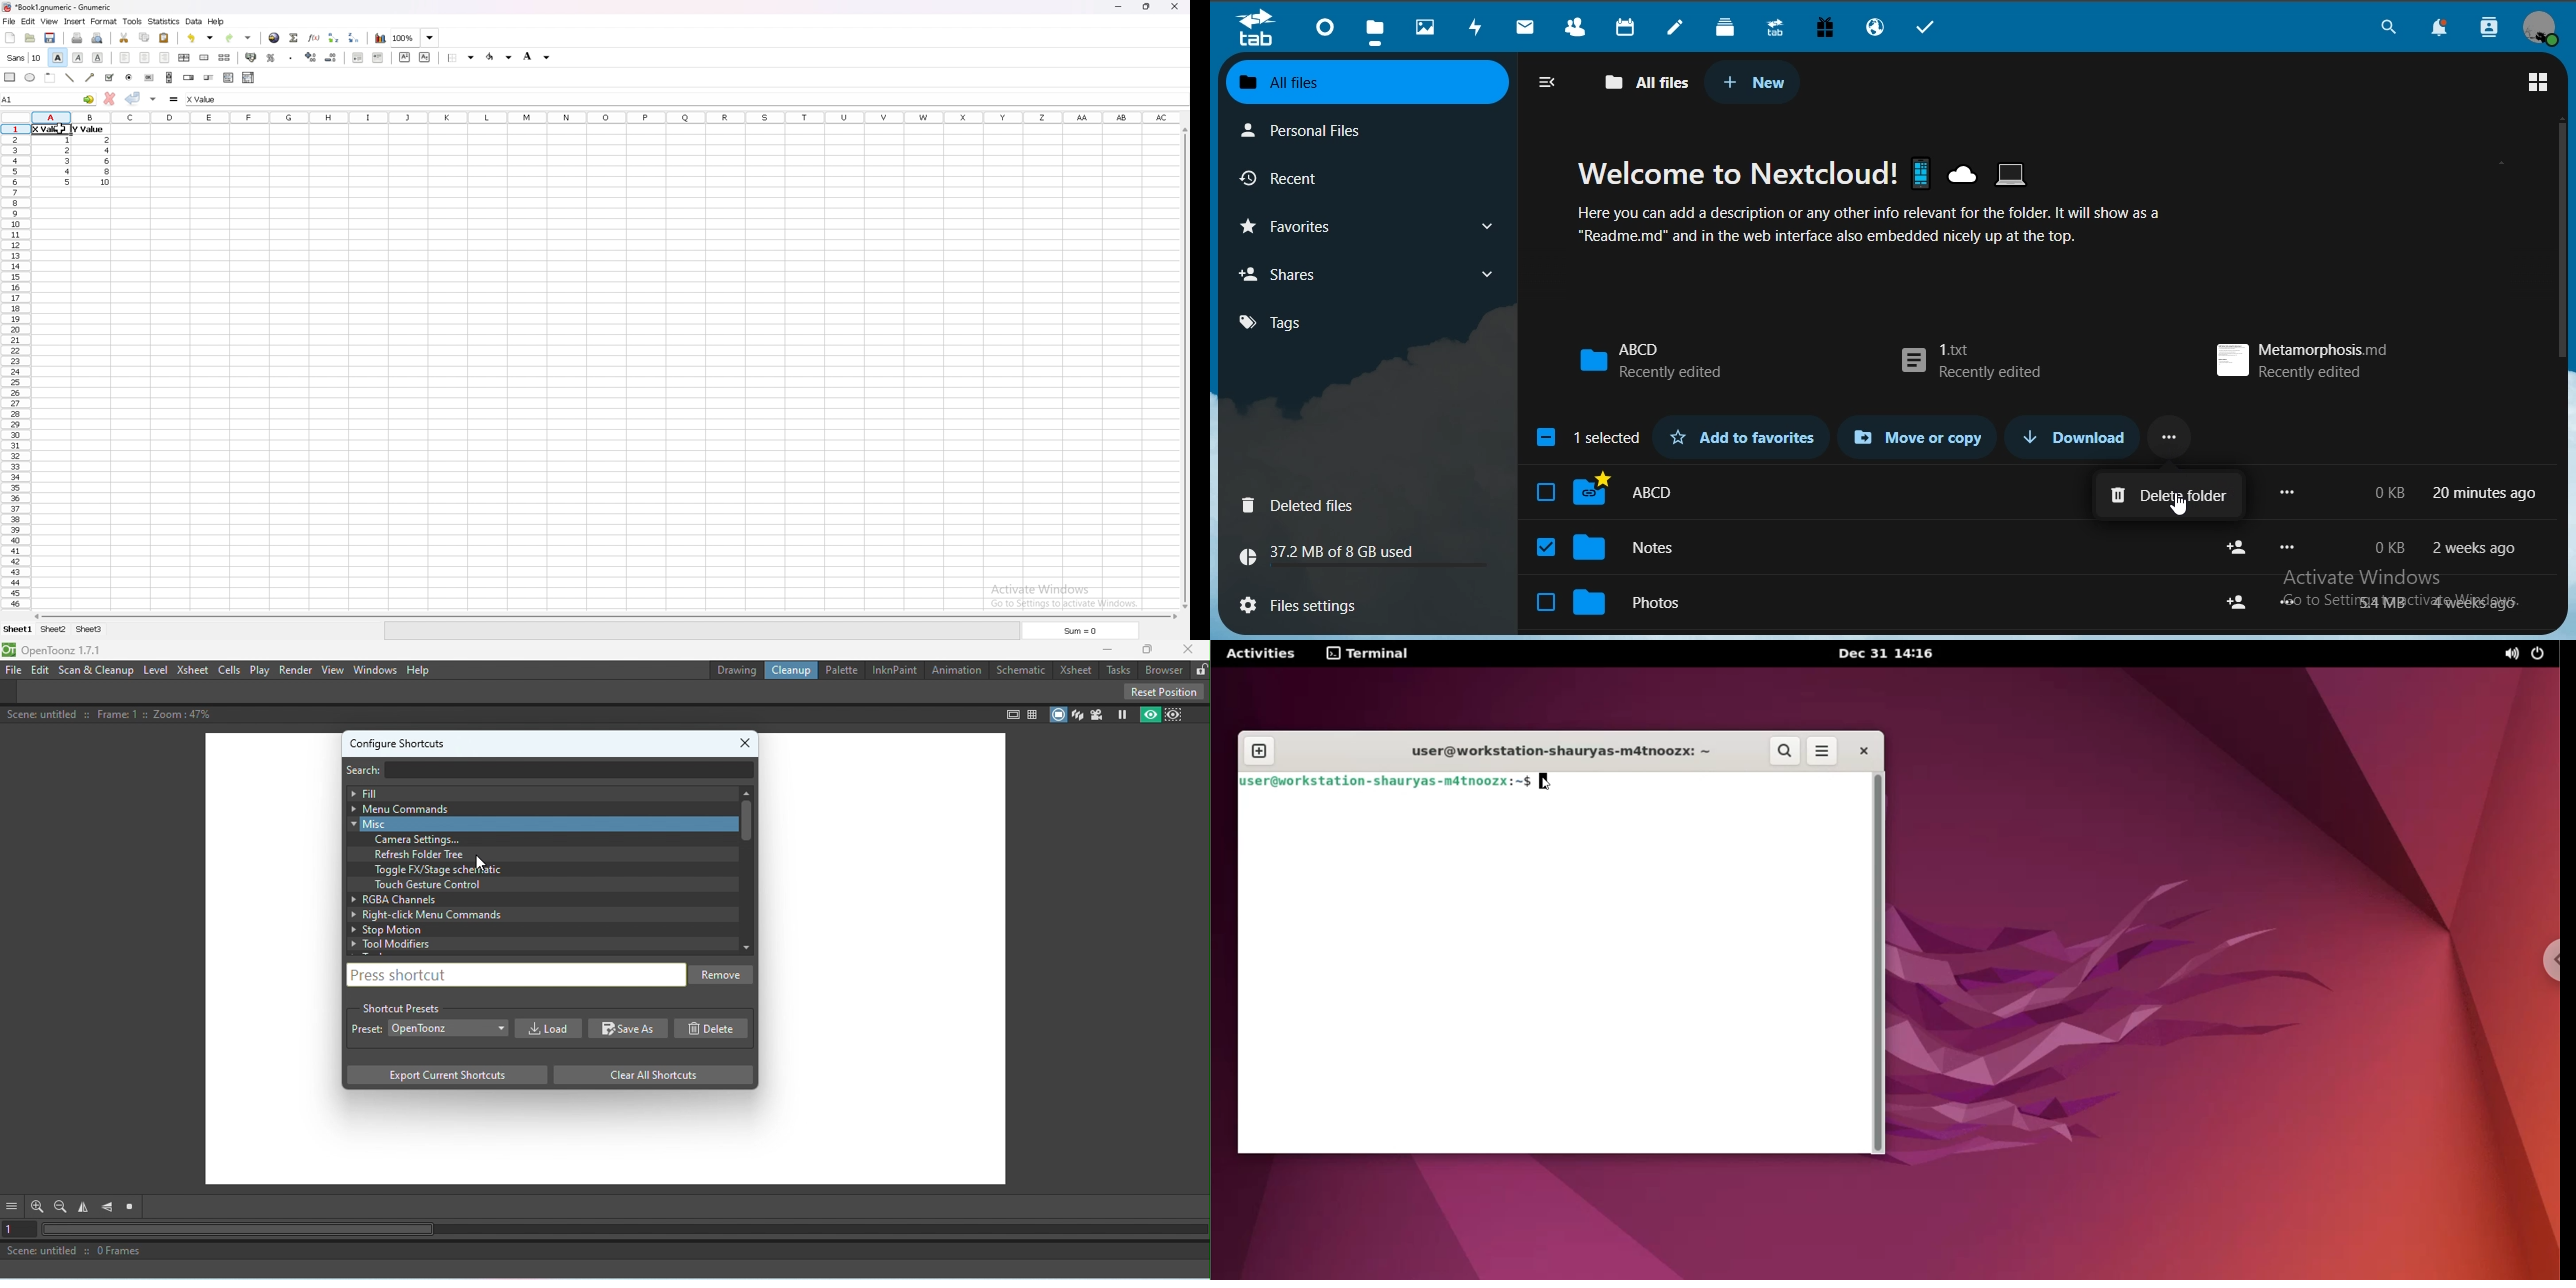 This screenshot has height=1288, width=2576. What do you see at coordinates (224, 58) in the screenshot?
I see `split merged cells` at bounding box center [224, 58].